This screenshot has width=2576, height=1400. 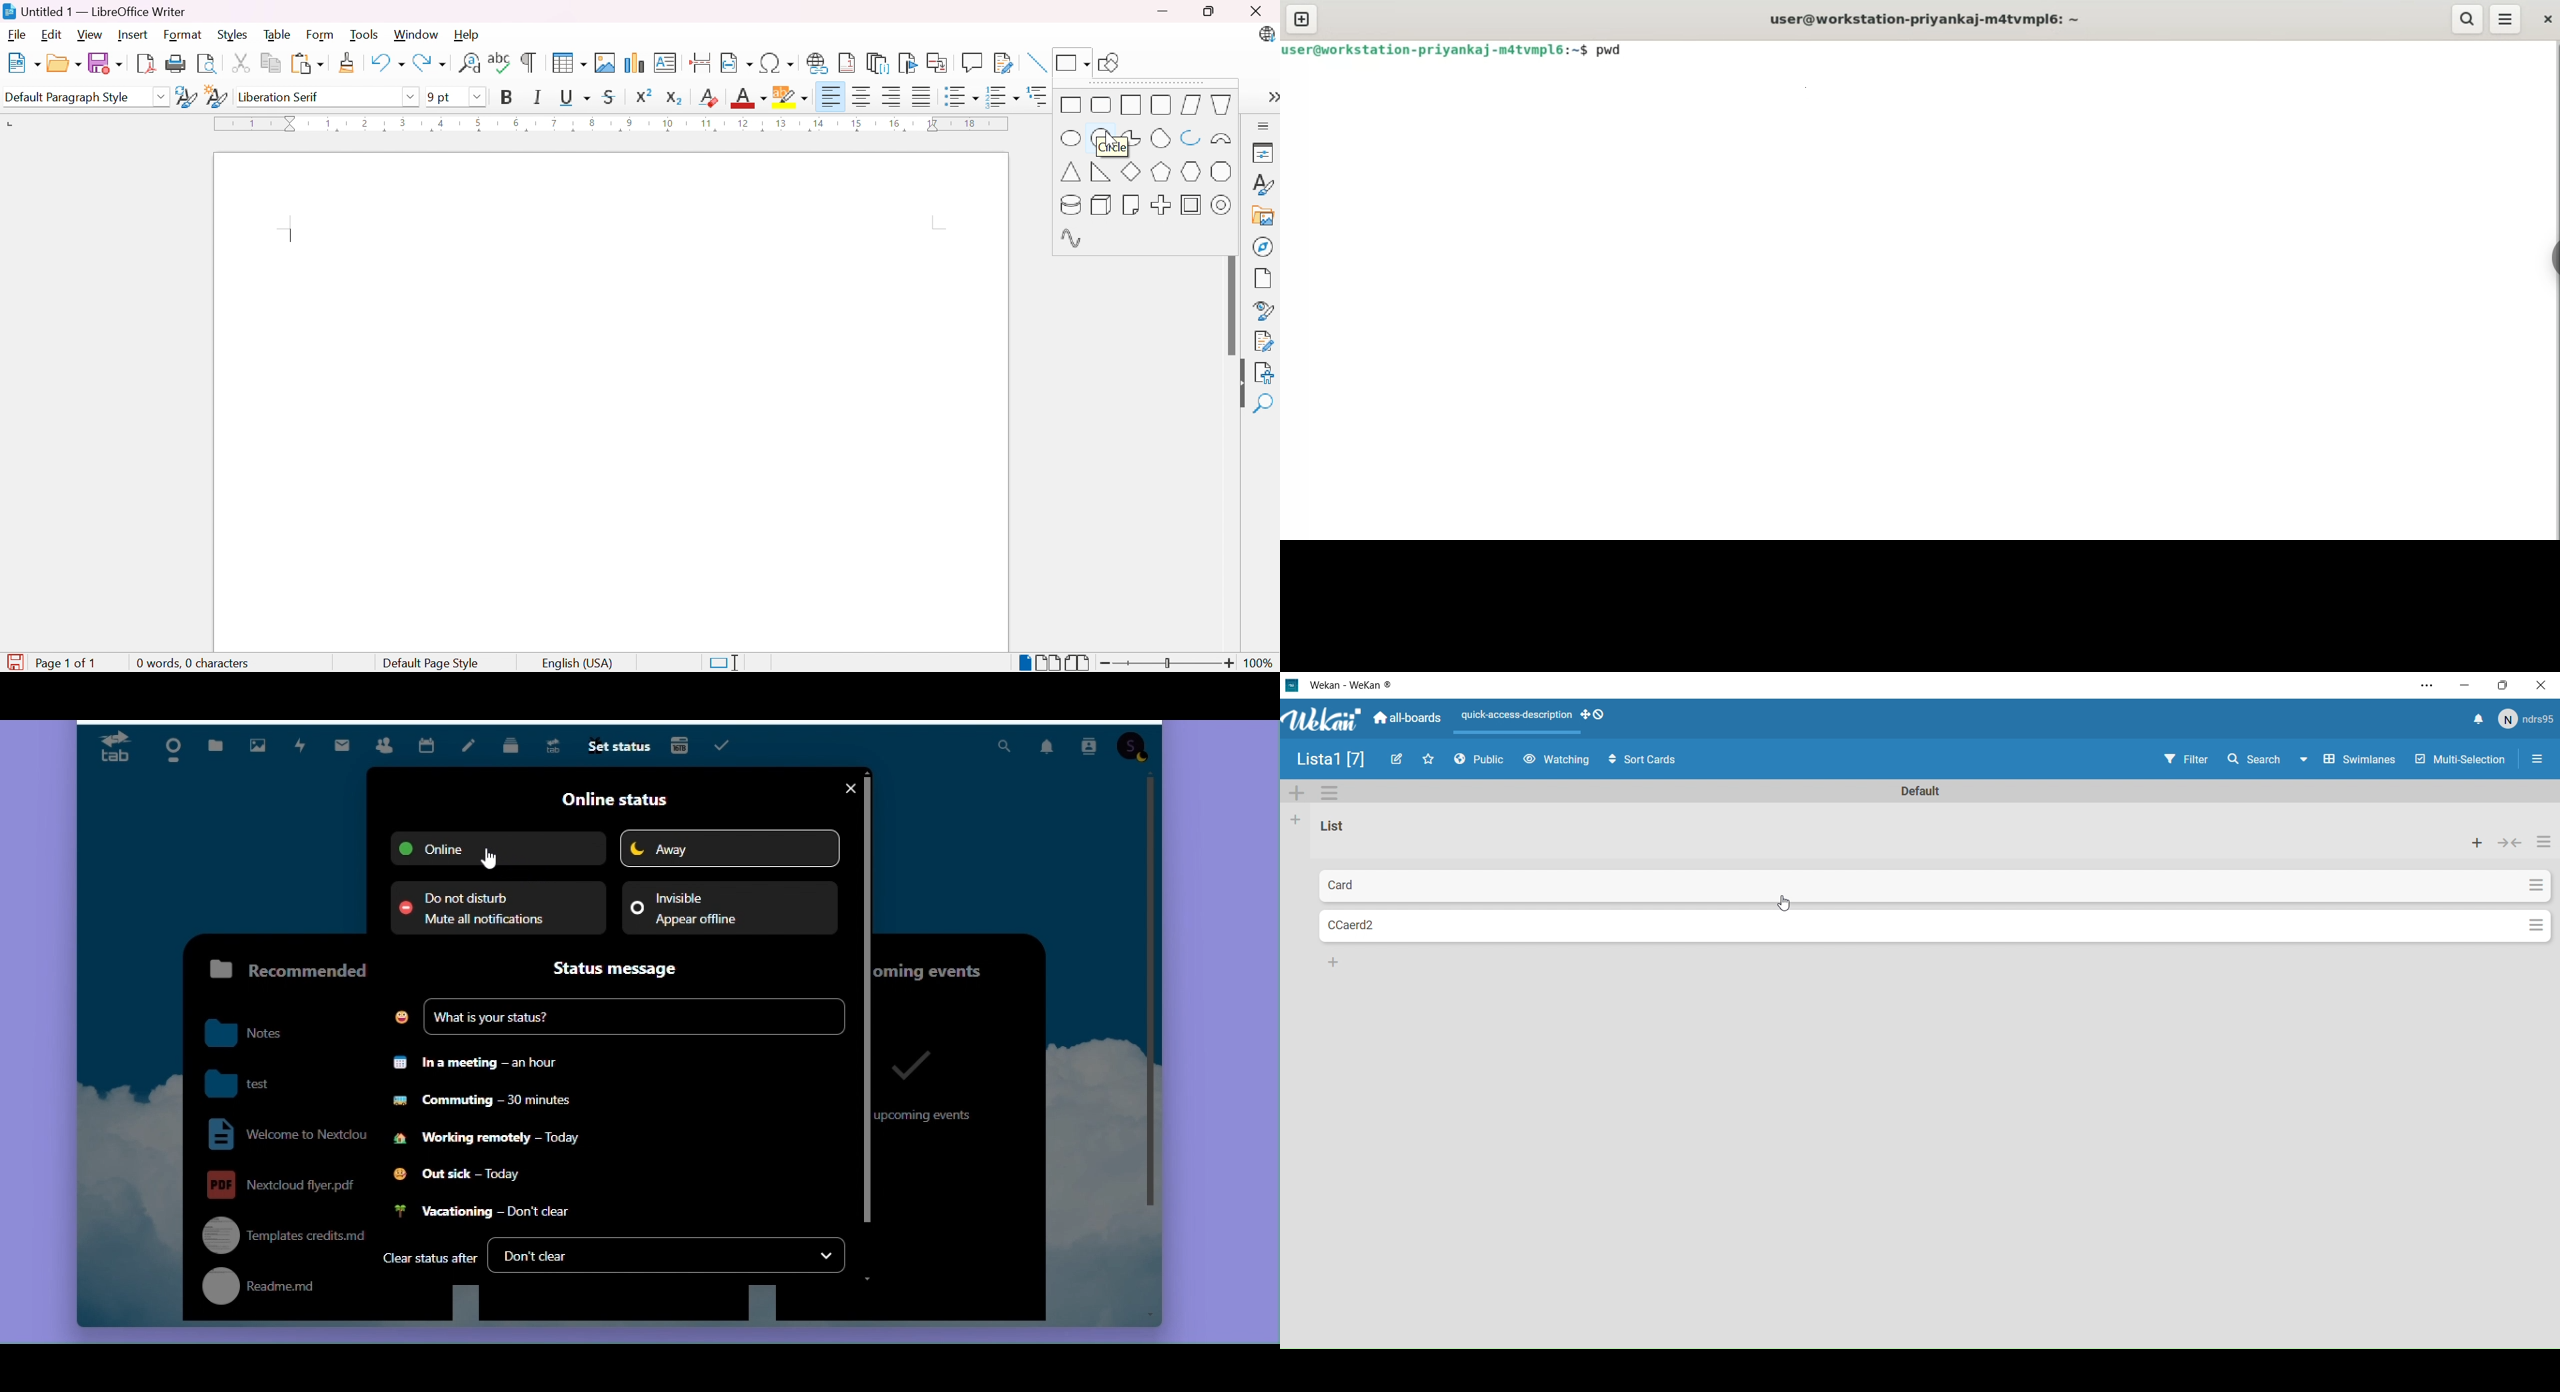 I want to click on Scale, so click(x=610, y=123).